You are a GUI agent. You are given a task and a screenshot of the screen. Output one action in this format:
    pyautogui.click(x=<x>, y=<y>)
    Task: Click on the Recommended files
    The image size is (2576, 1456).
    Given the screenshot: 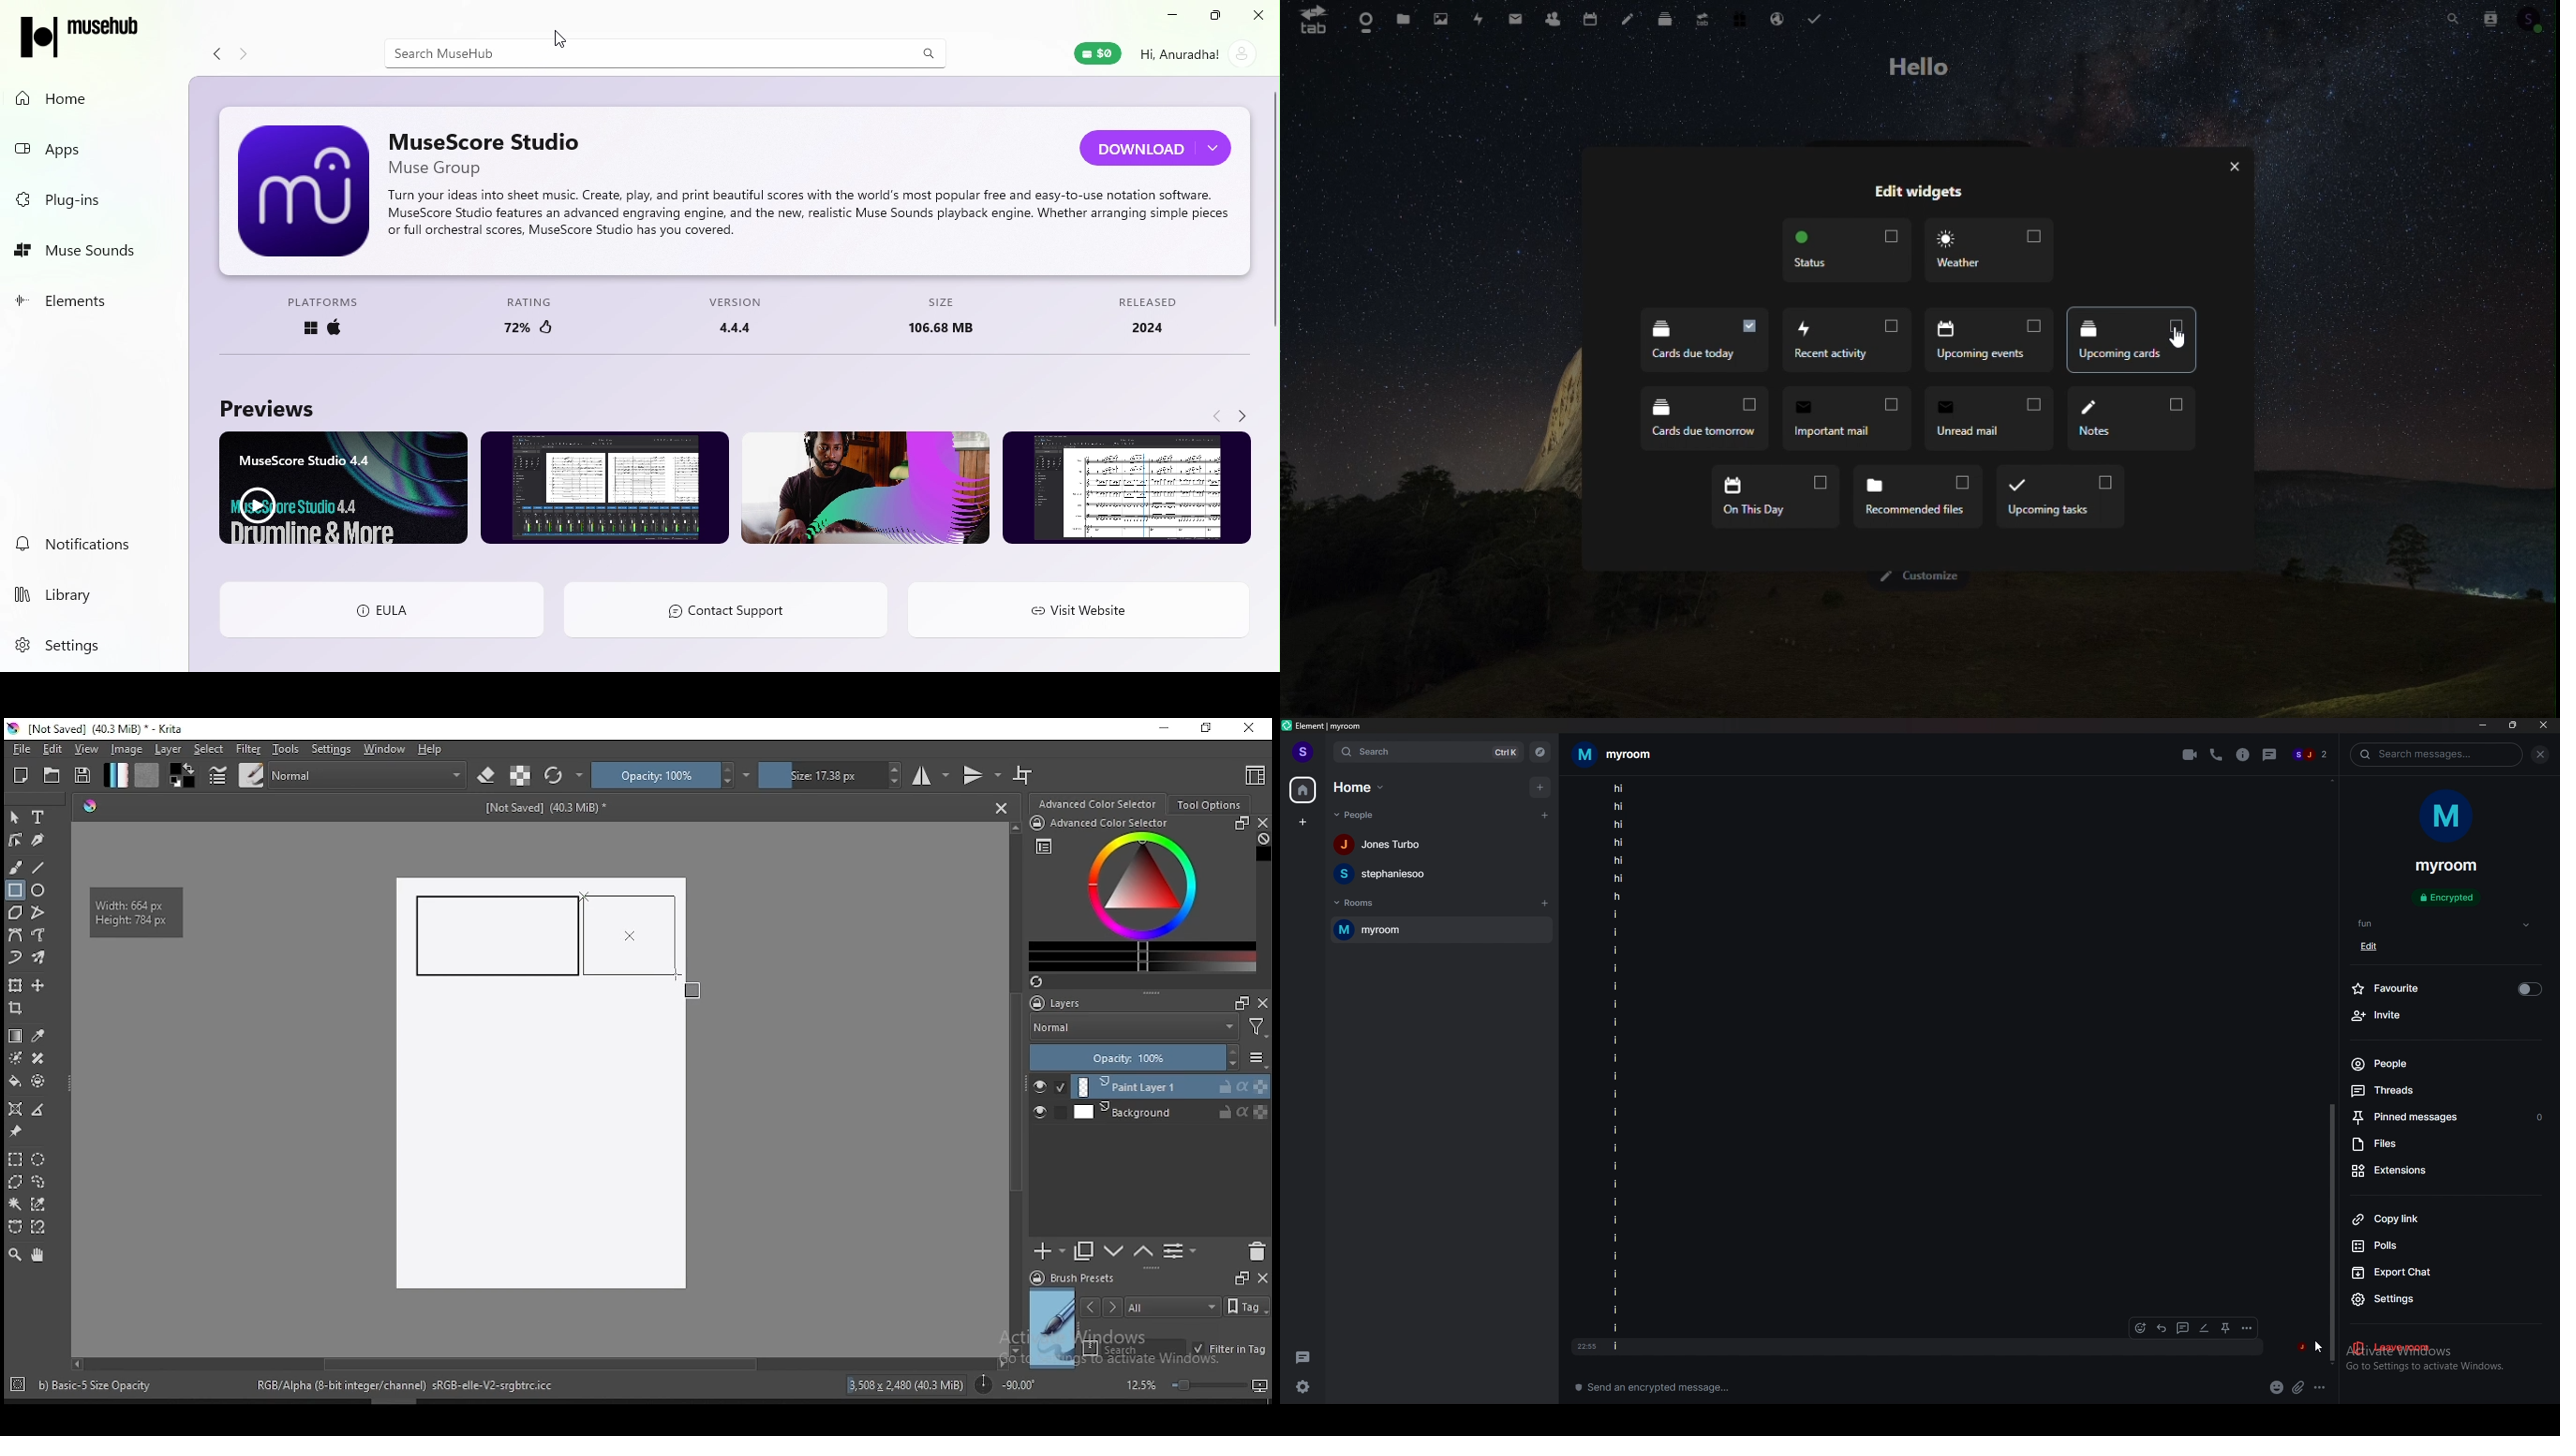 What is the action you would take?
    pyautogui.click(x=1919, y=499)
    